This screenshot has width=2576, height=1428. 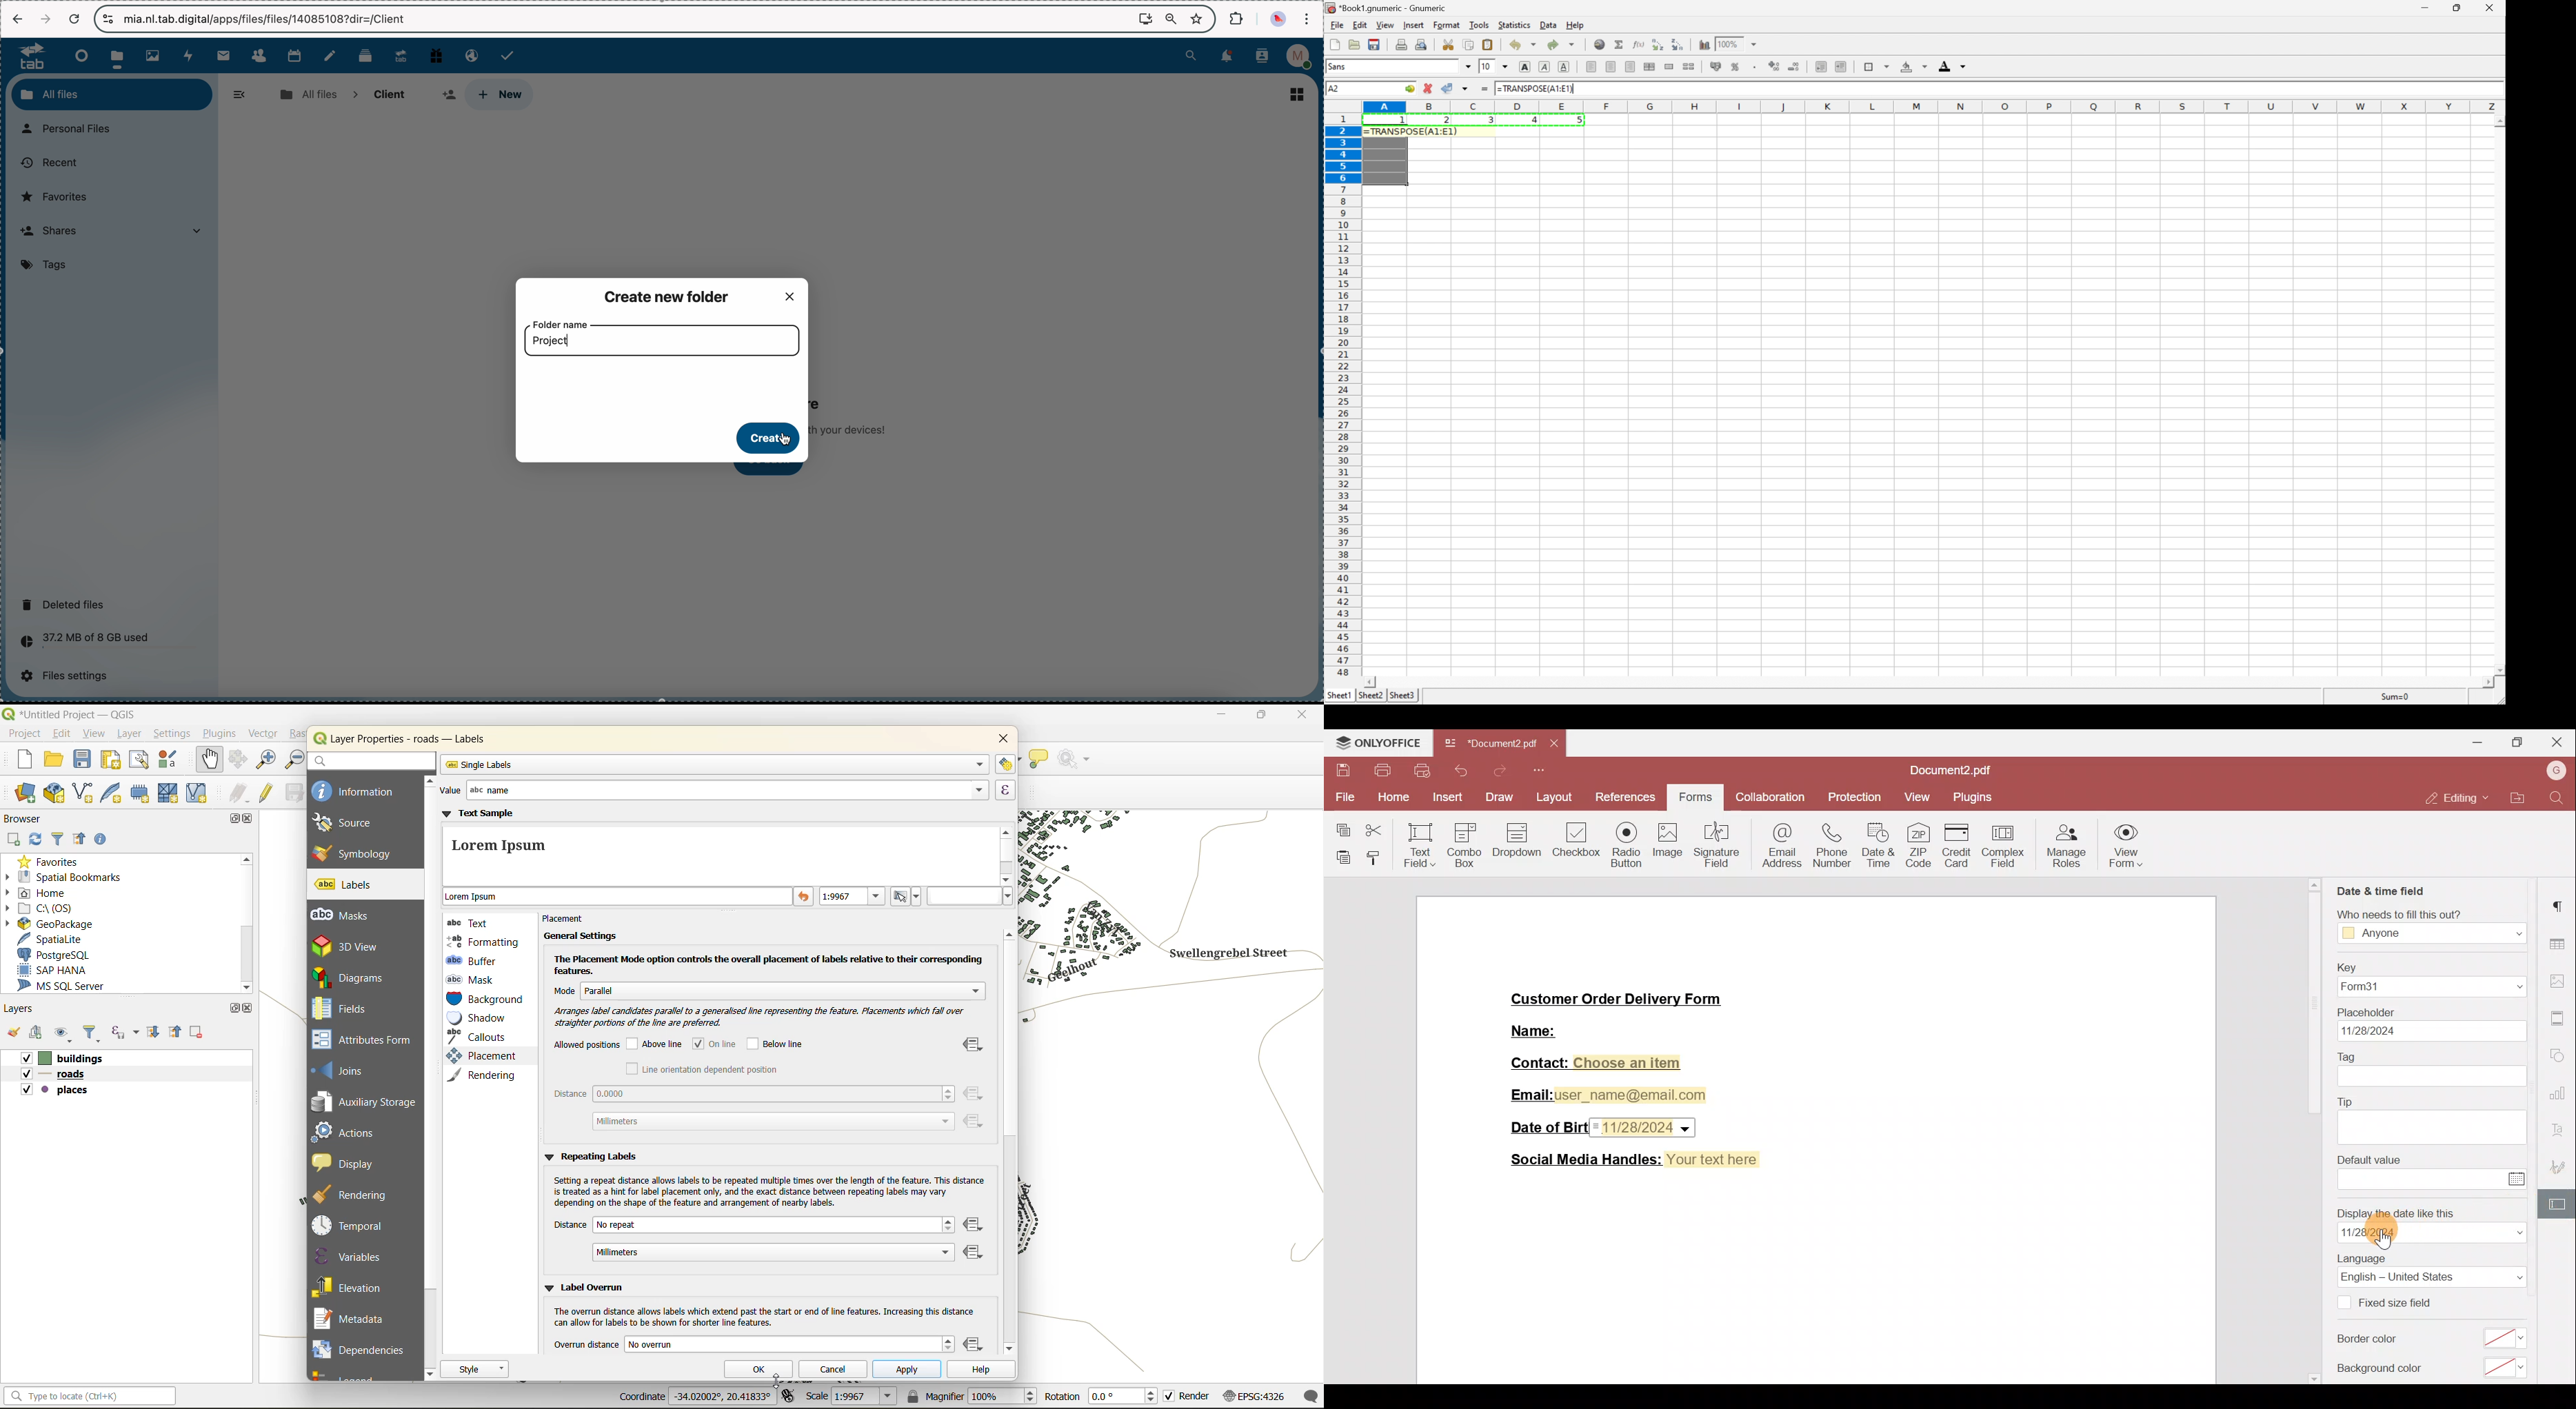 I want to click on Image, so click(x=1668, y=845).